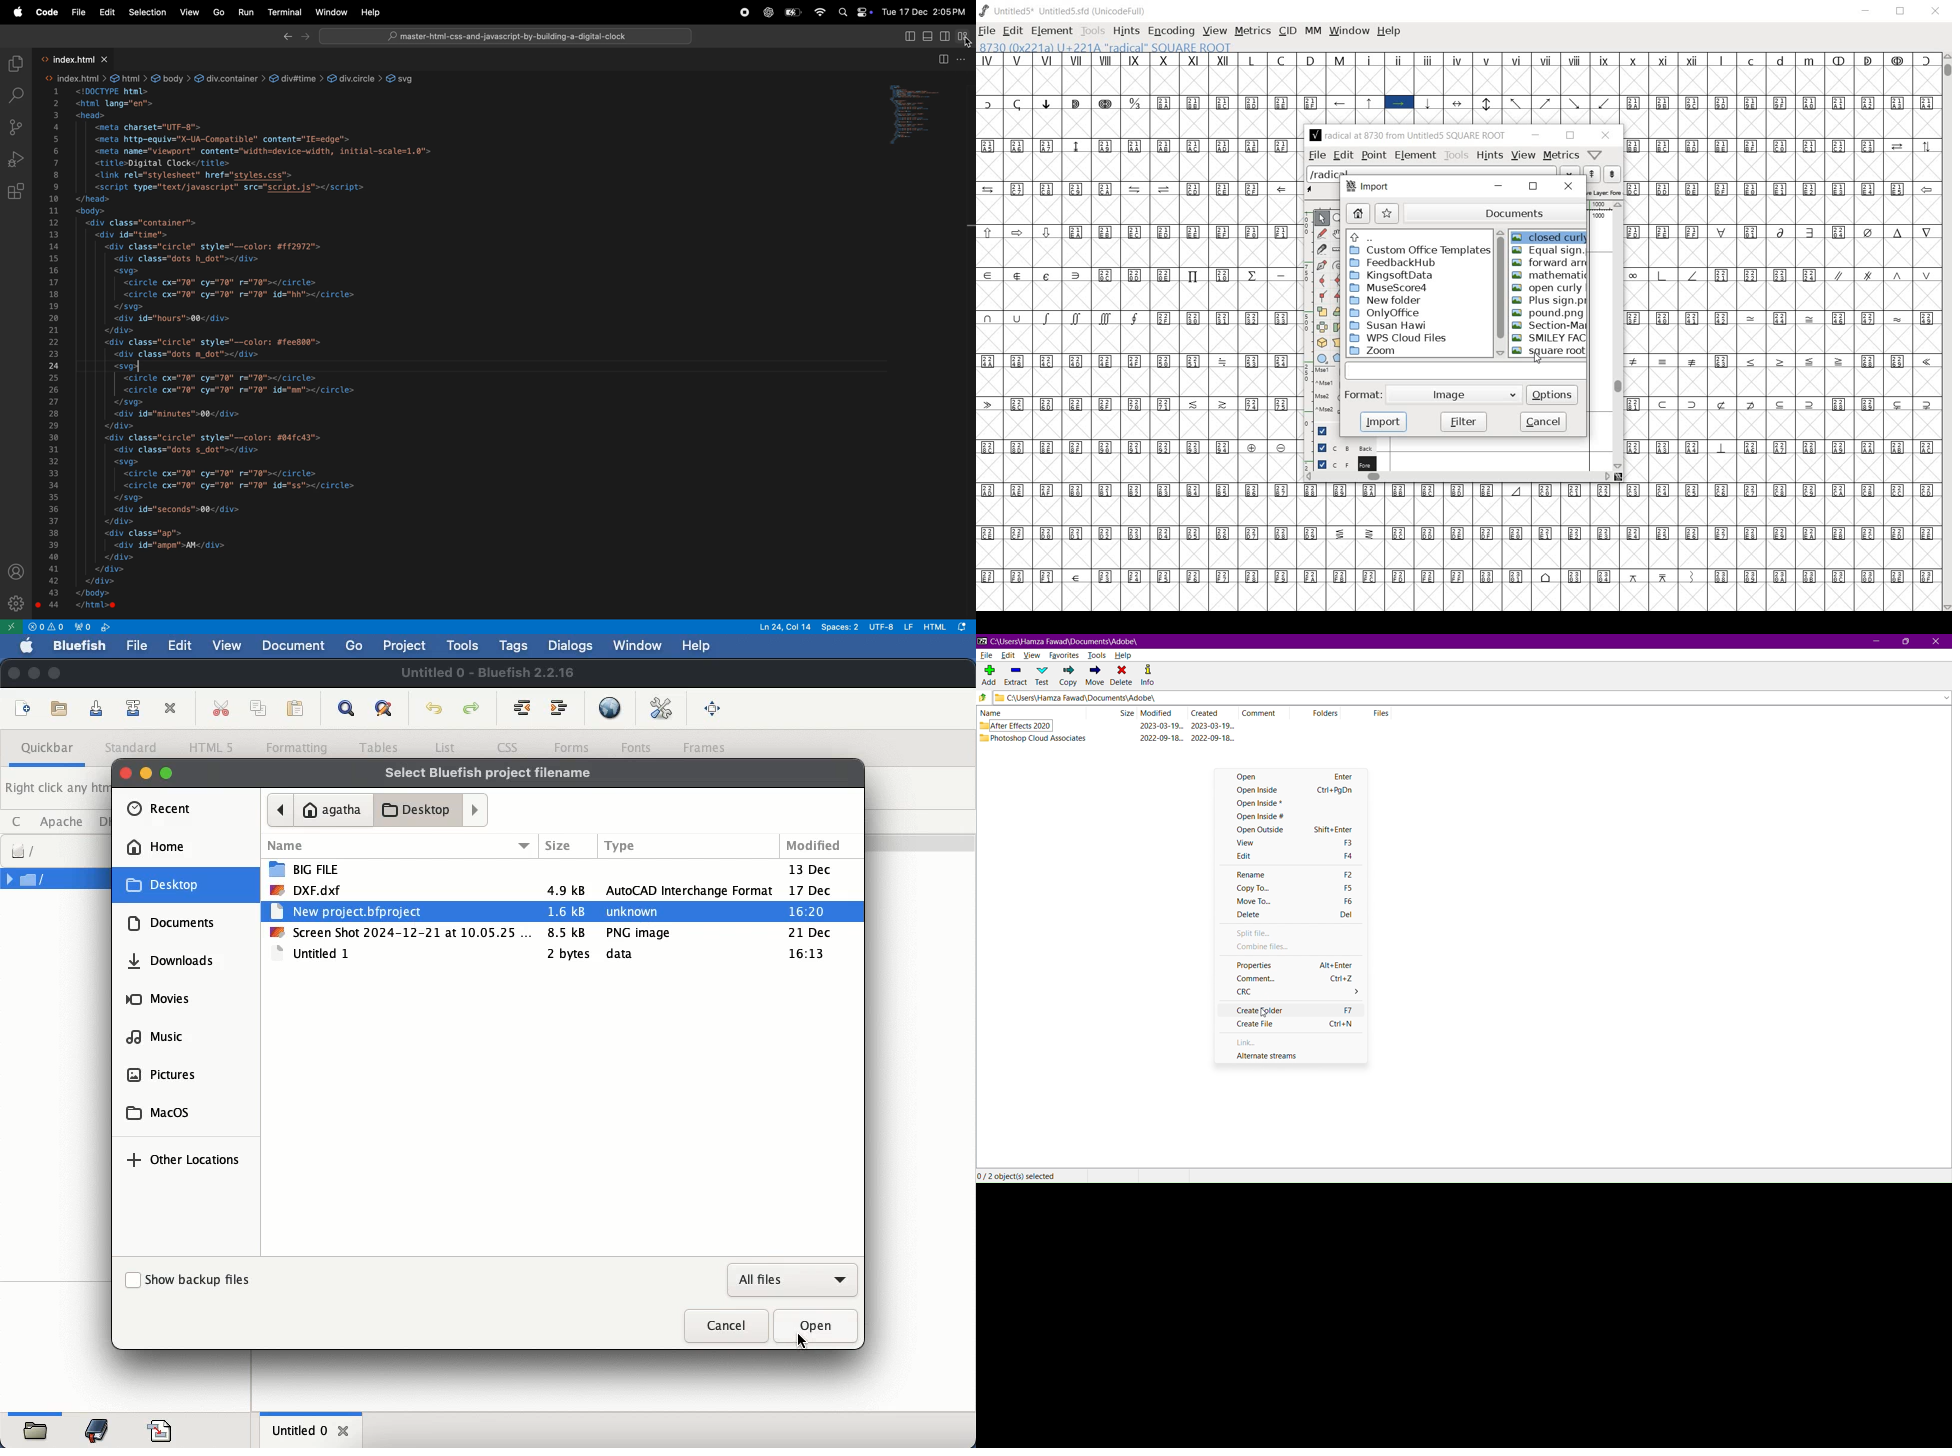 The width and height of the screenshot is (1960, 1456). What do you see at coordinates (1418, 236) in the screenshot?
I see `up directories` at bounding box center [1418, 236].